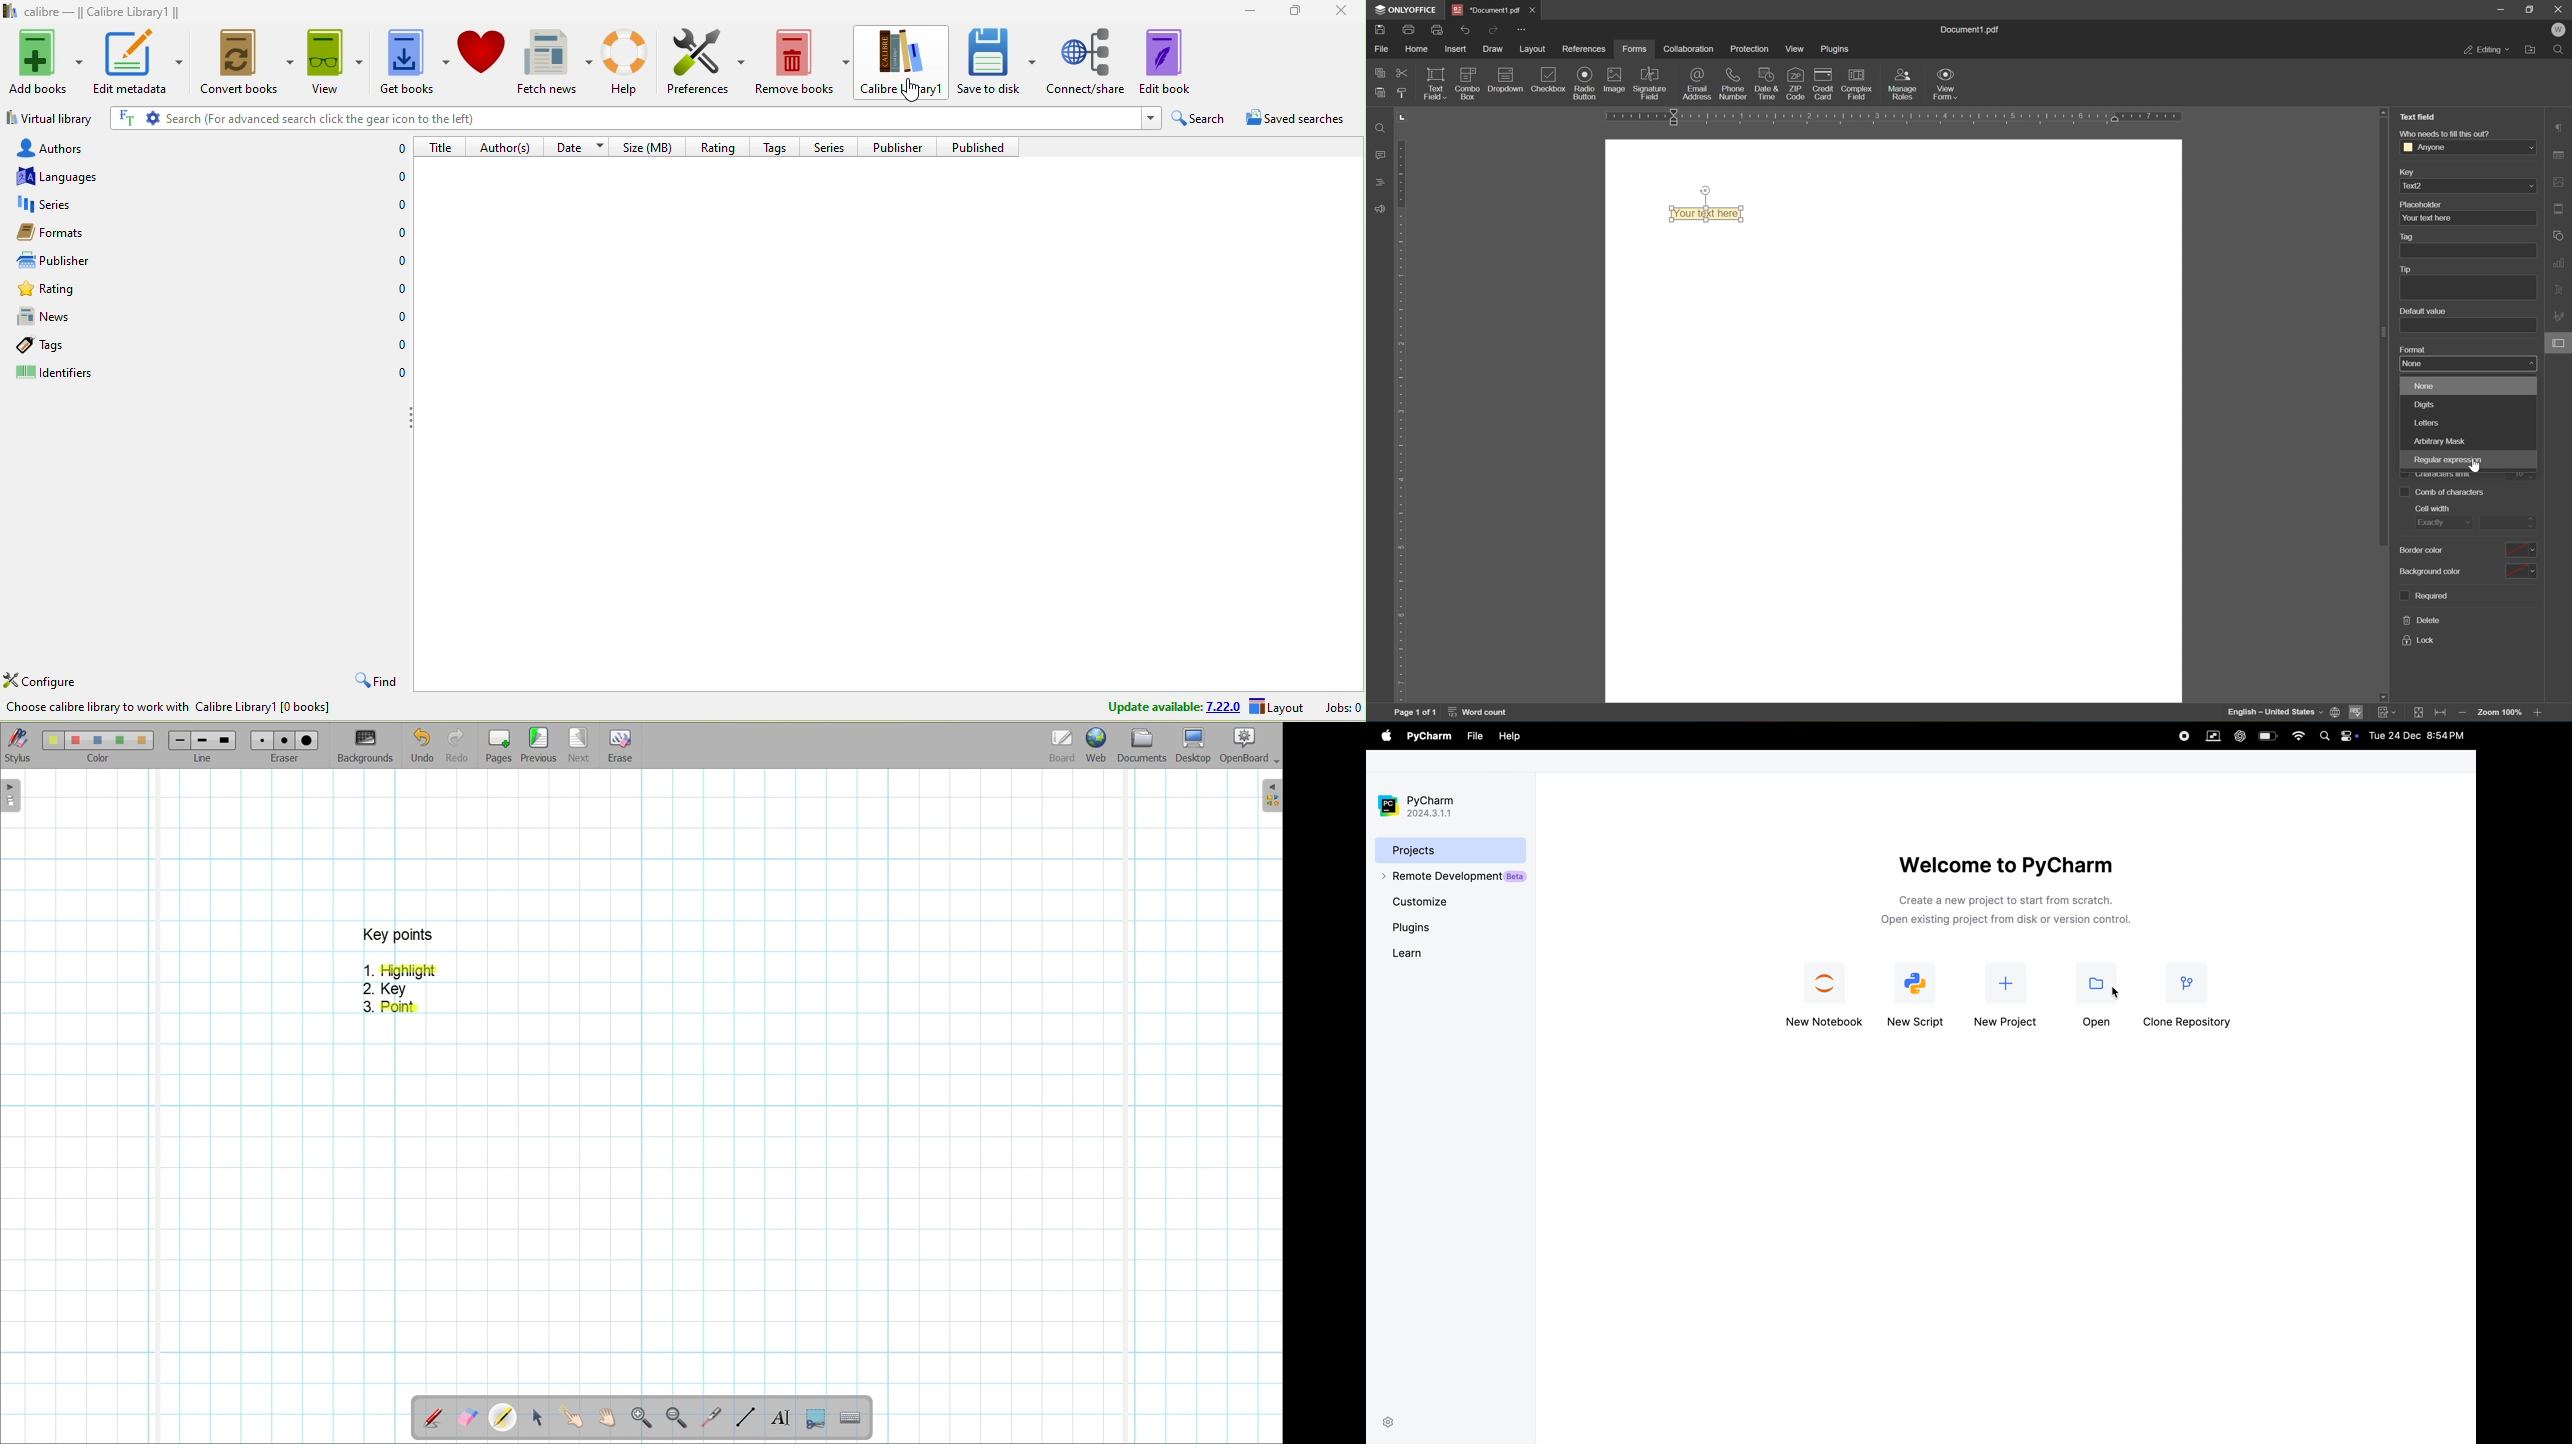  What do you see at coordinates (1200, 119) in the screenshot?
I see `search` at bounding box center [1200, 119].